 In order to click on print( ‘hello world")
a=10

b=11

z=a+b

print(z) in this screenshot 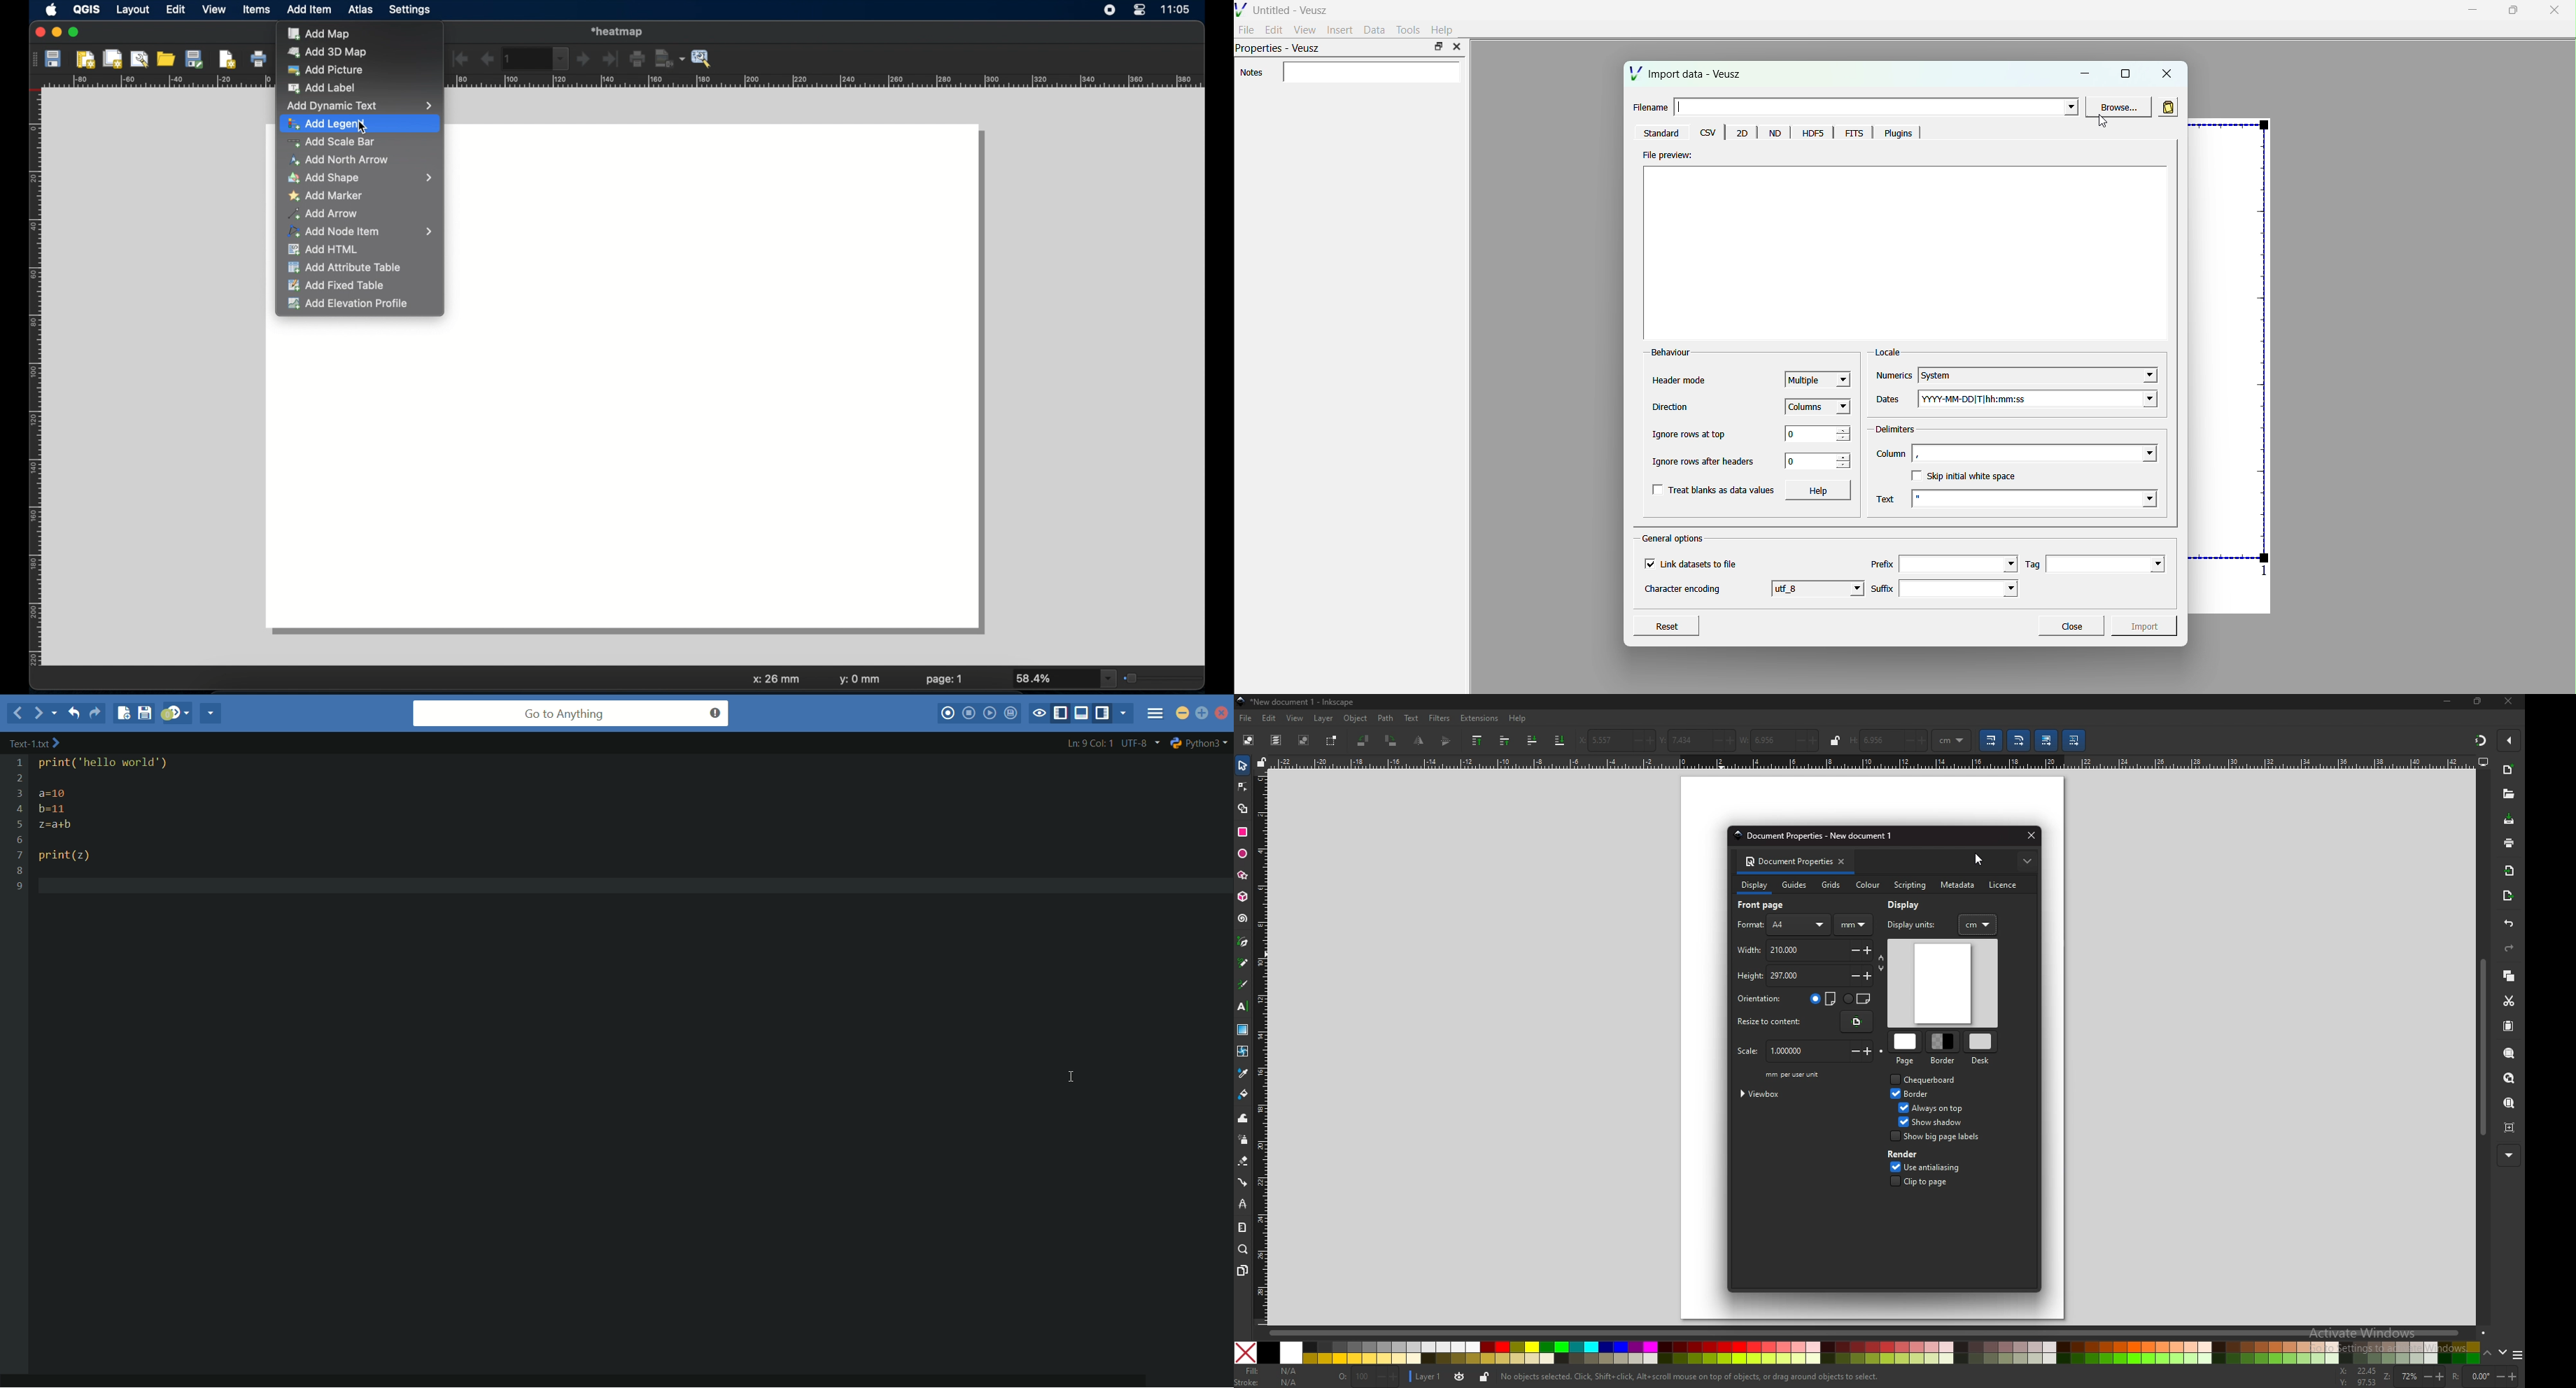, I will do `click(125, 812)`.